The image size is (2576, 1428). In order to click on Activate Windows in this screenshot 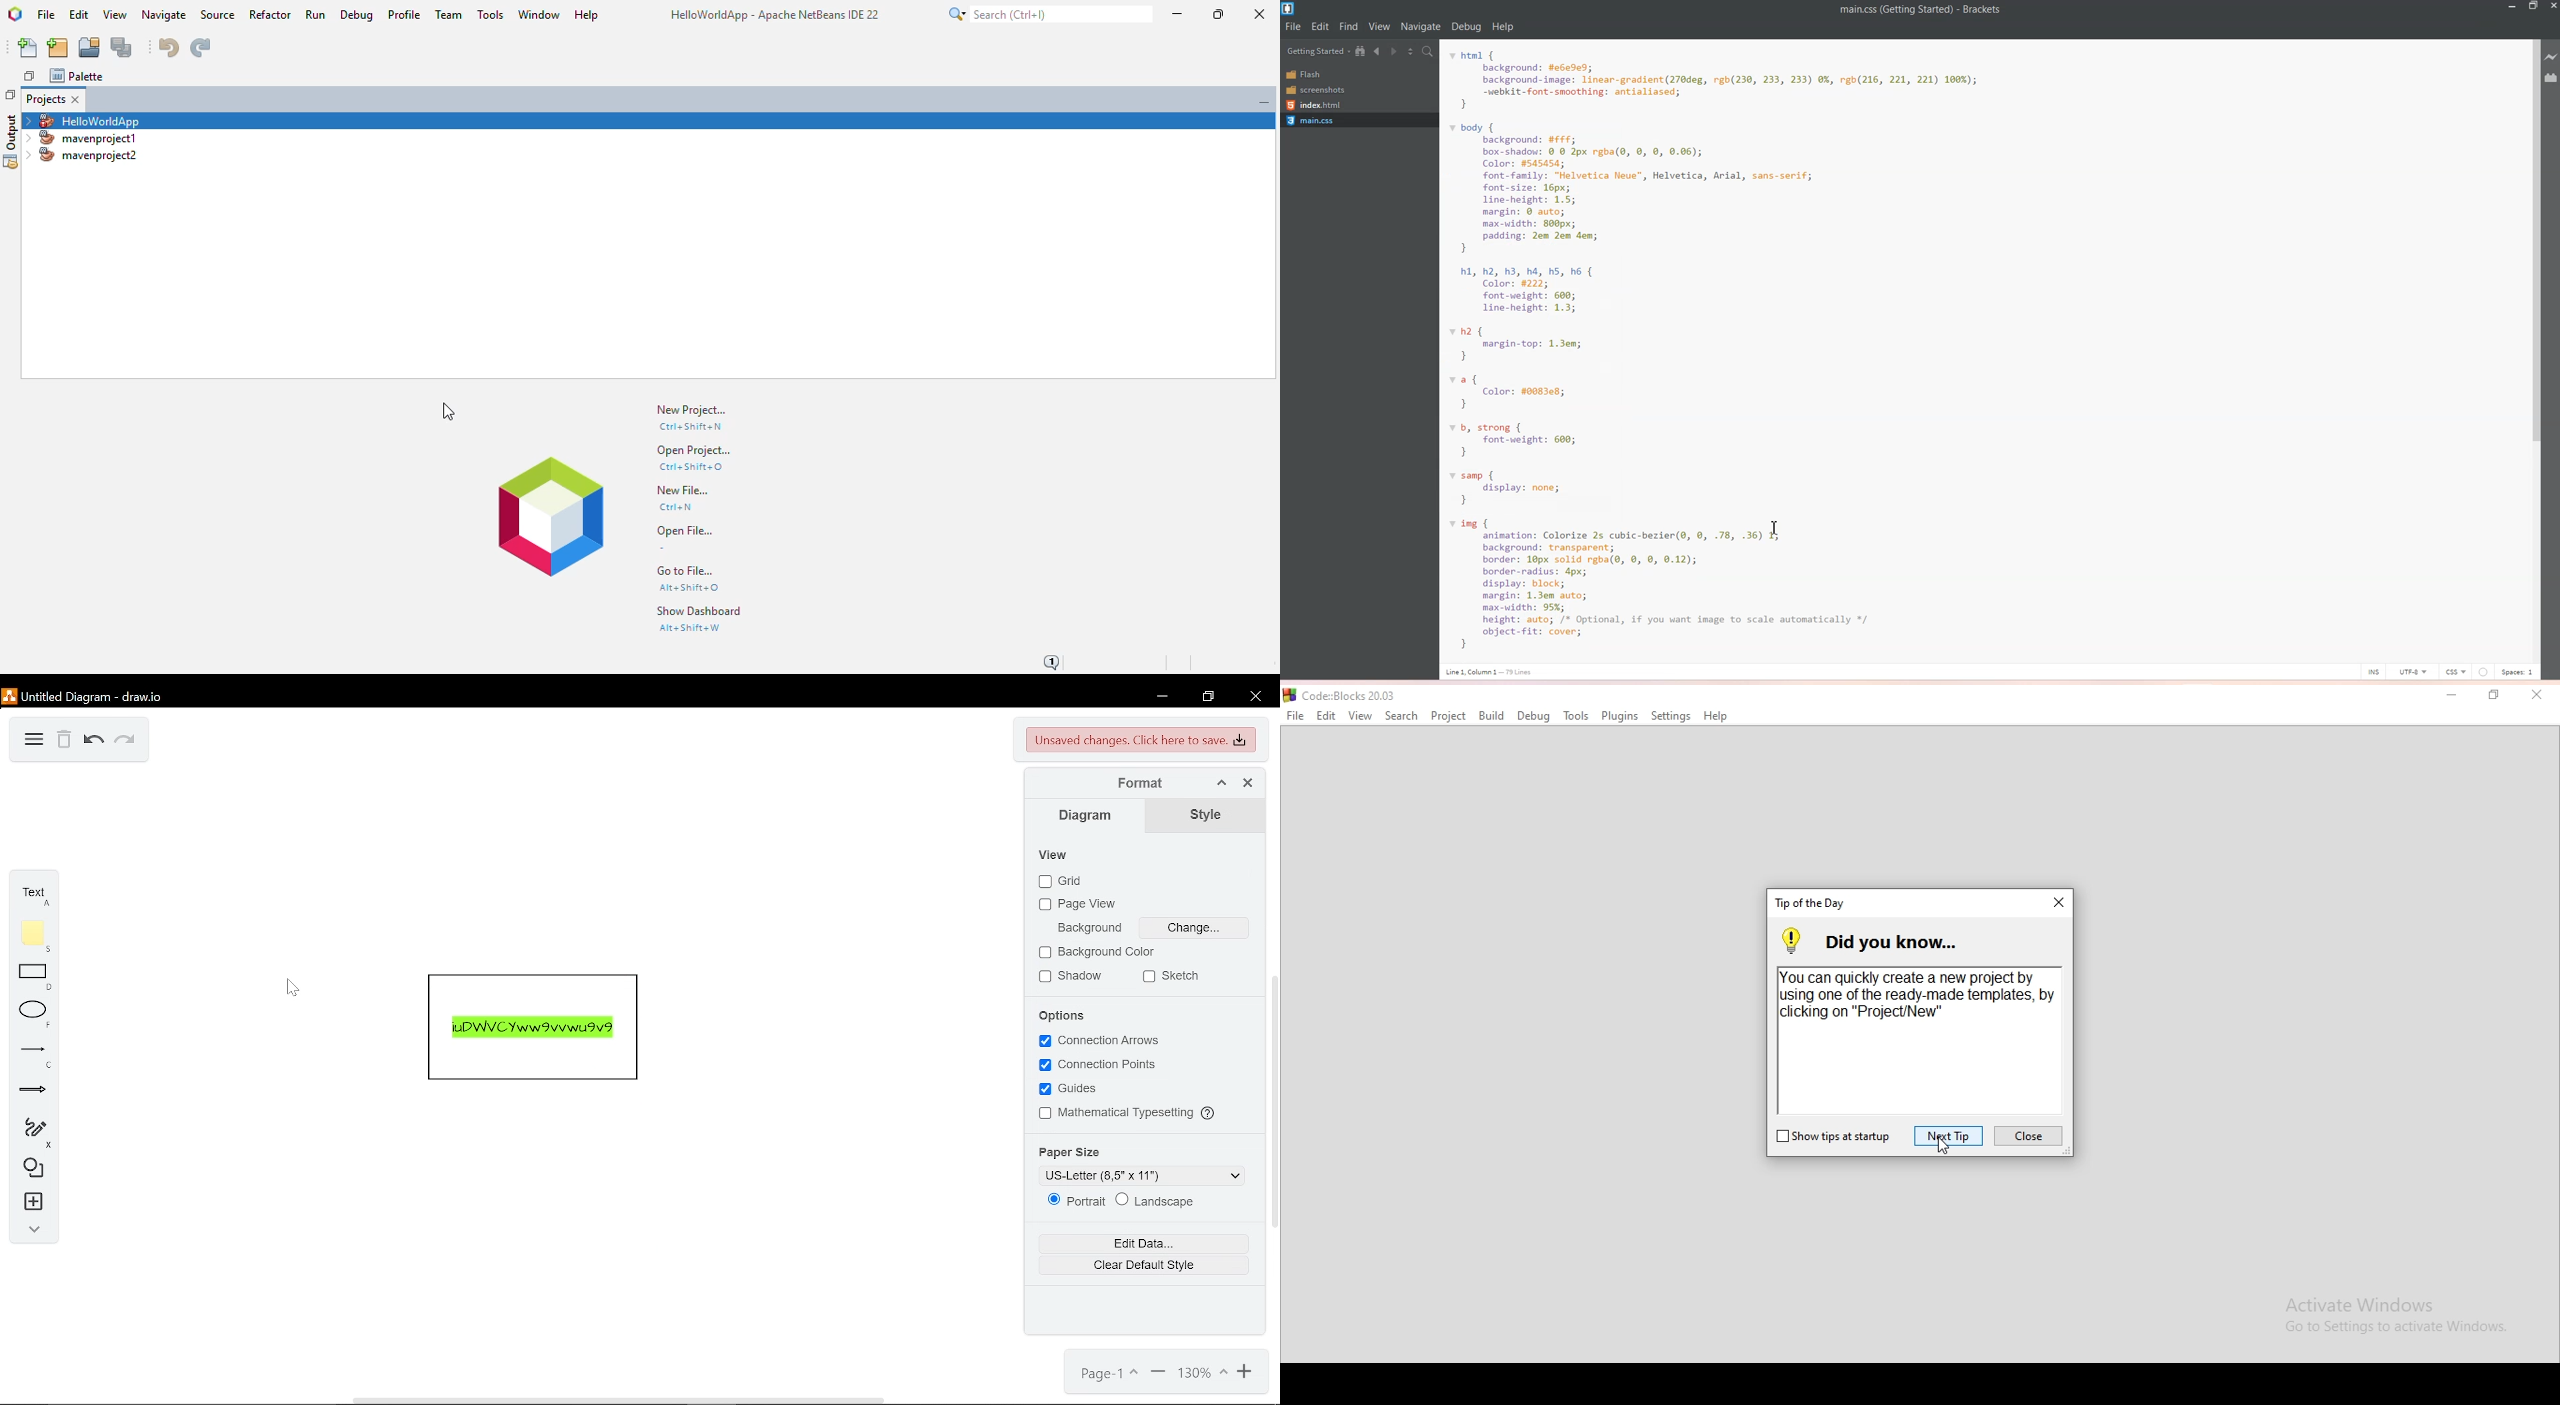, I will do `click(2394, 1318)`.